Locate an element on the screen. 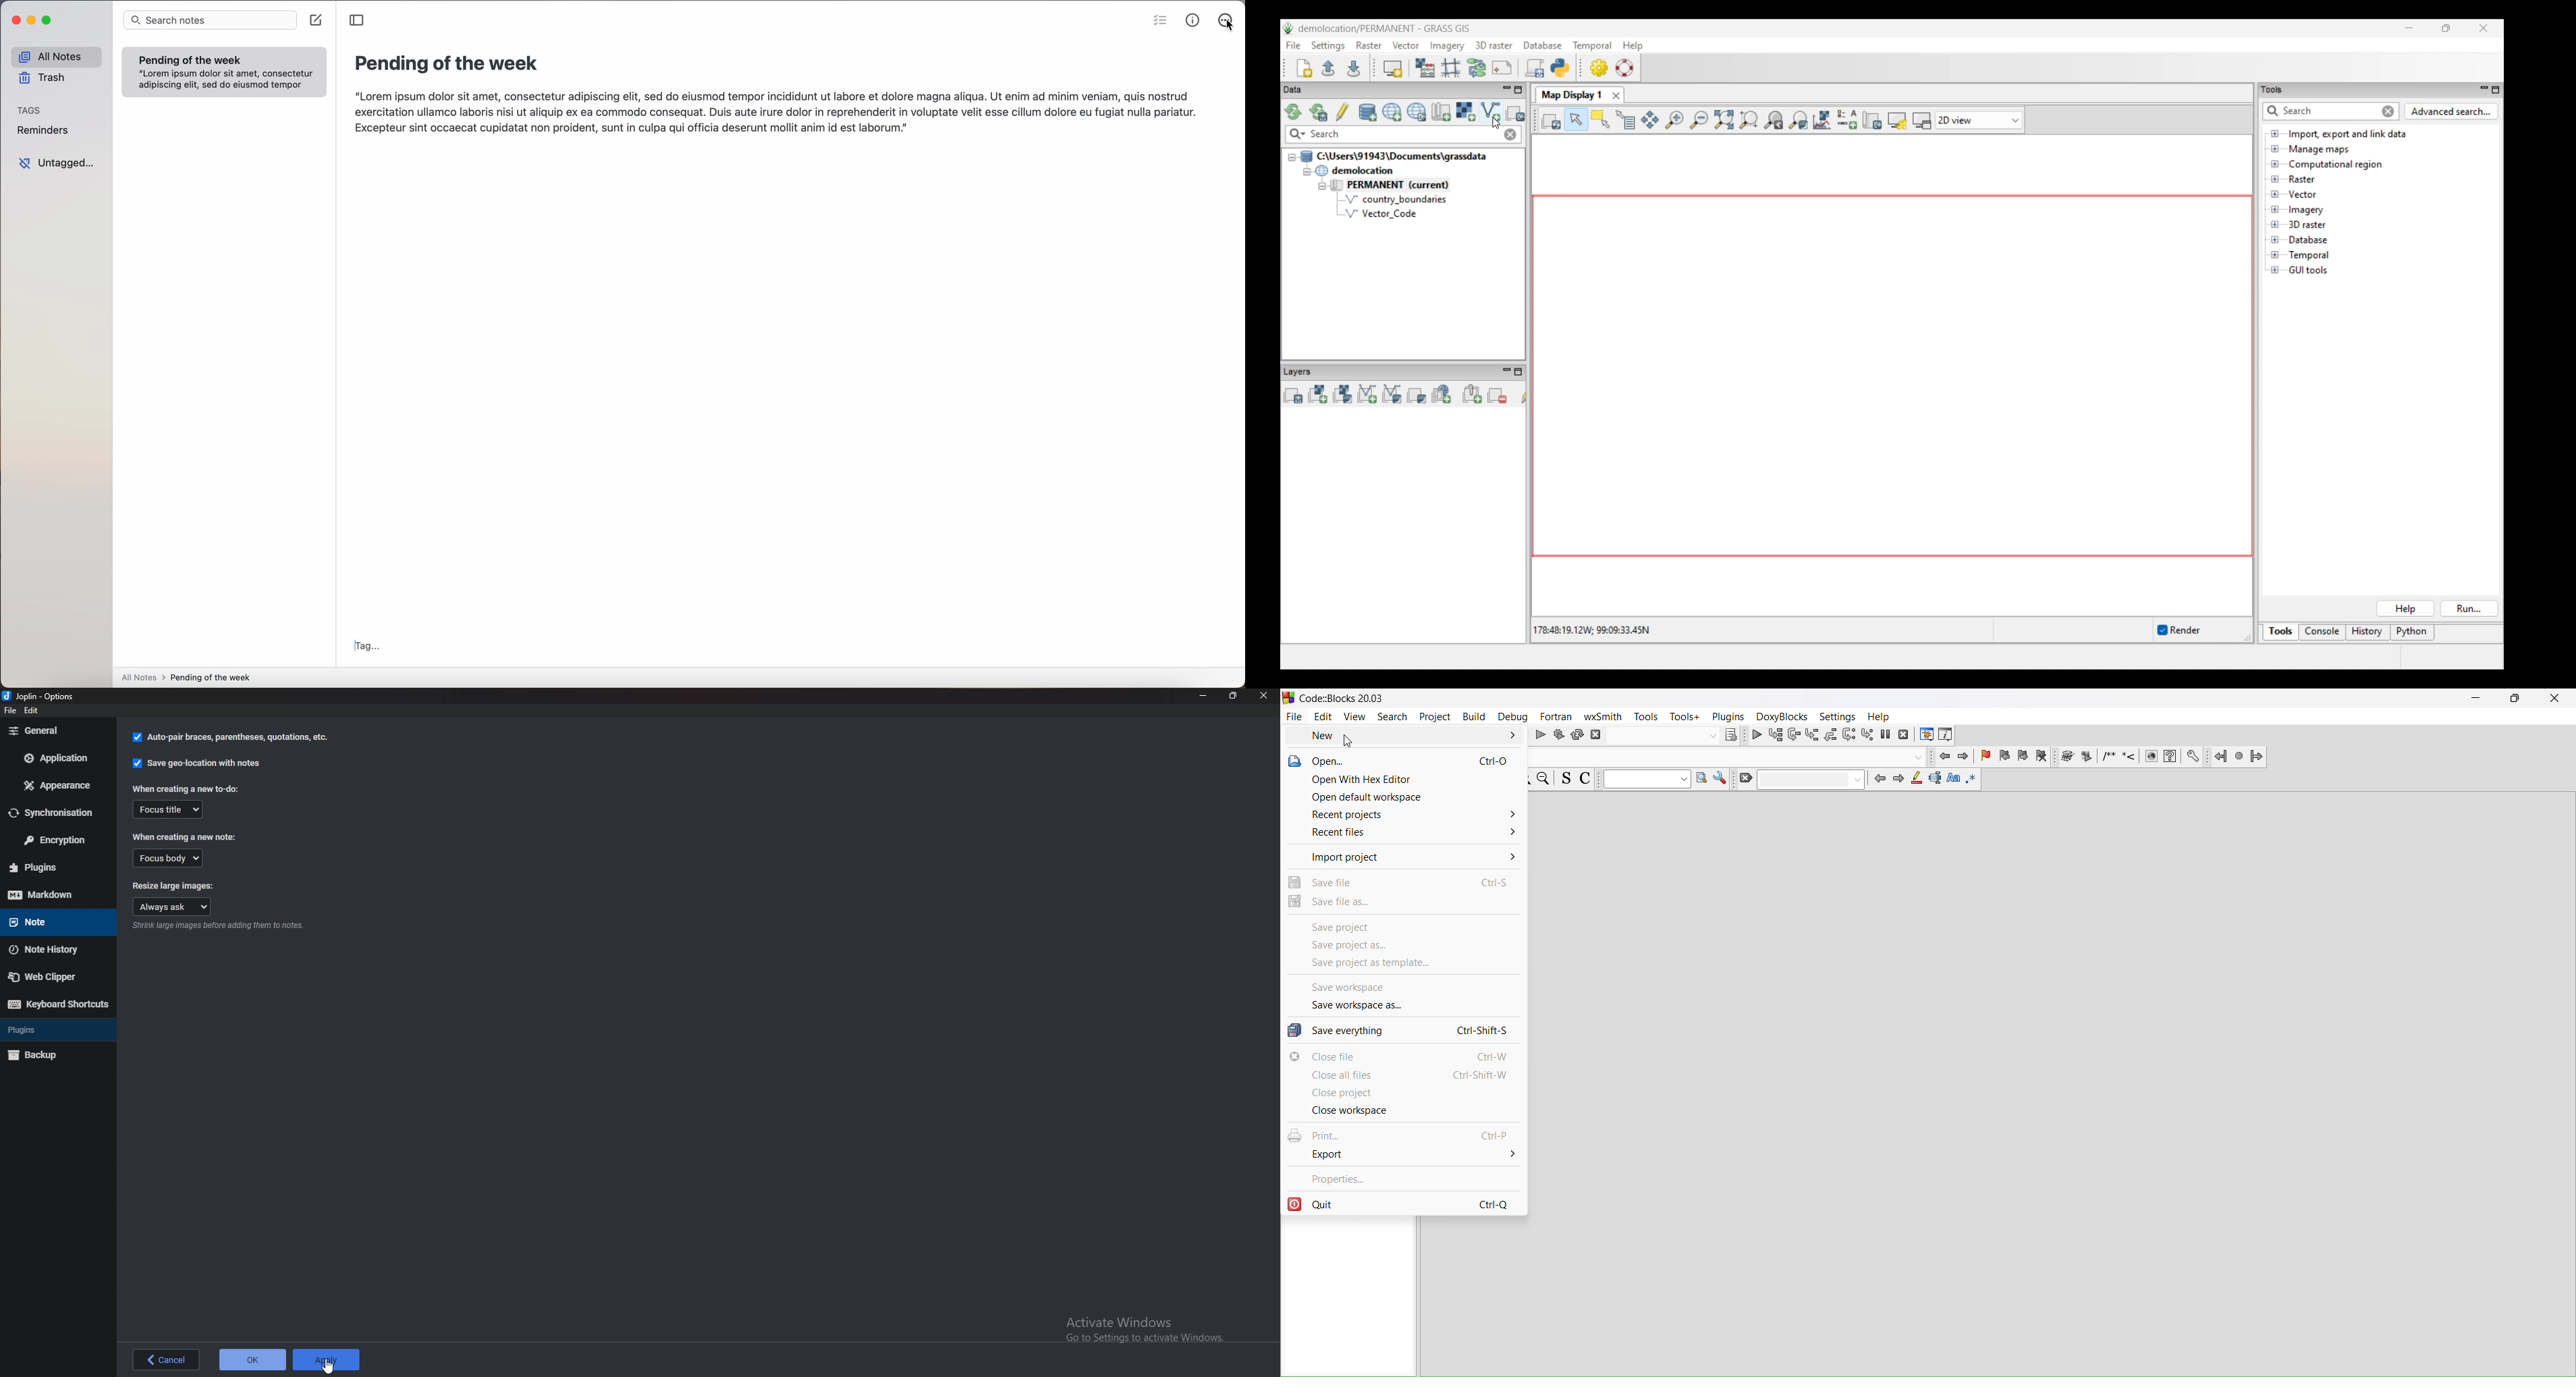 Image resolution: width=2576 pixels, height=1400 pixels. edit is located at coordinates (37, 711).